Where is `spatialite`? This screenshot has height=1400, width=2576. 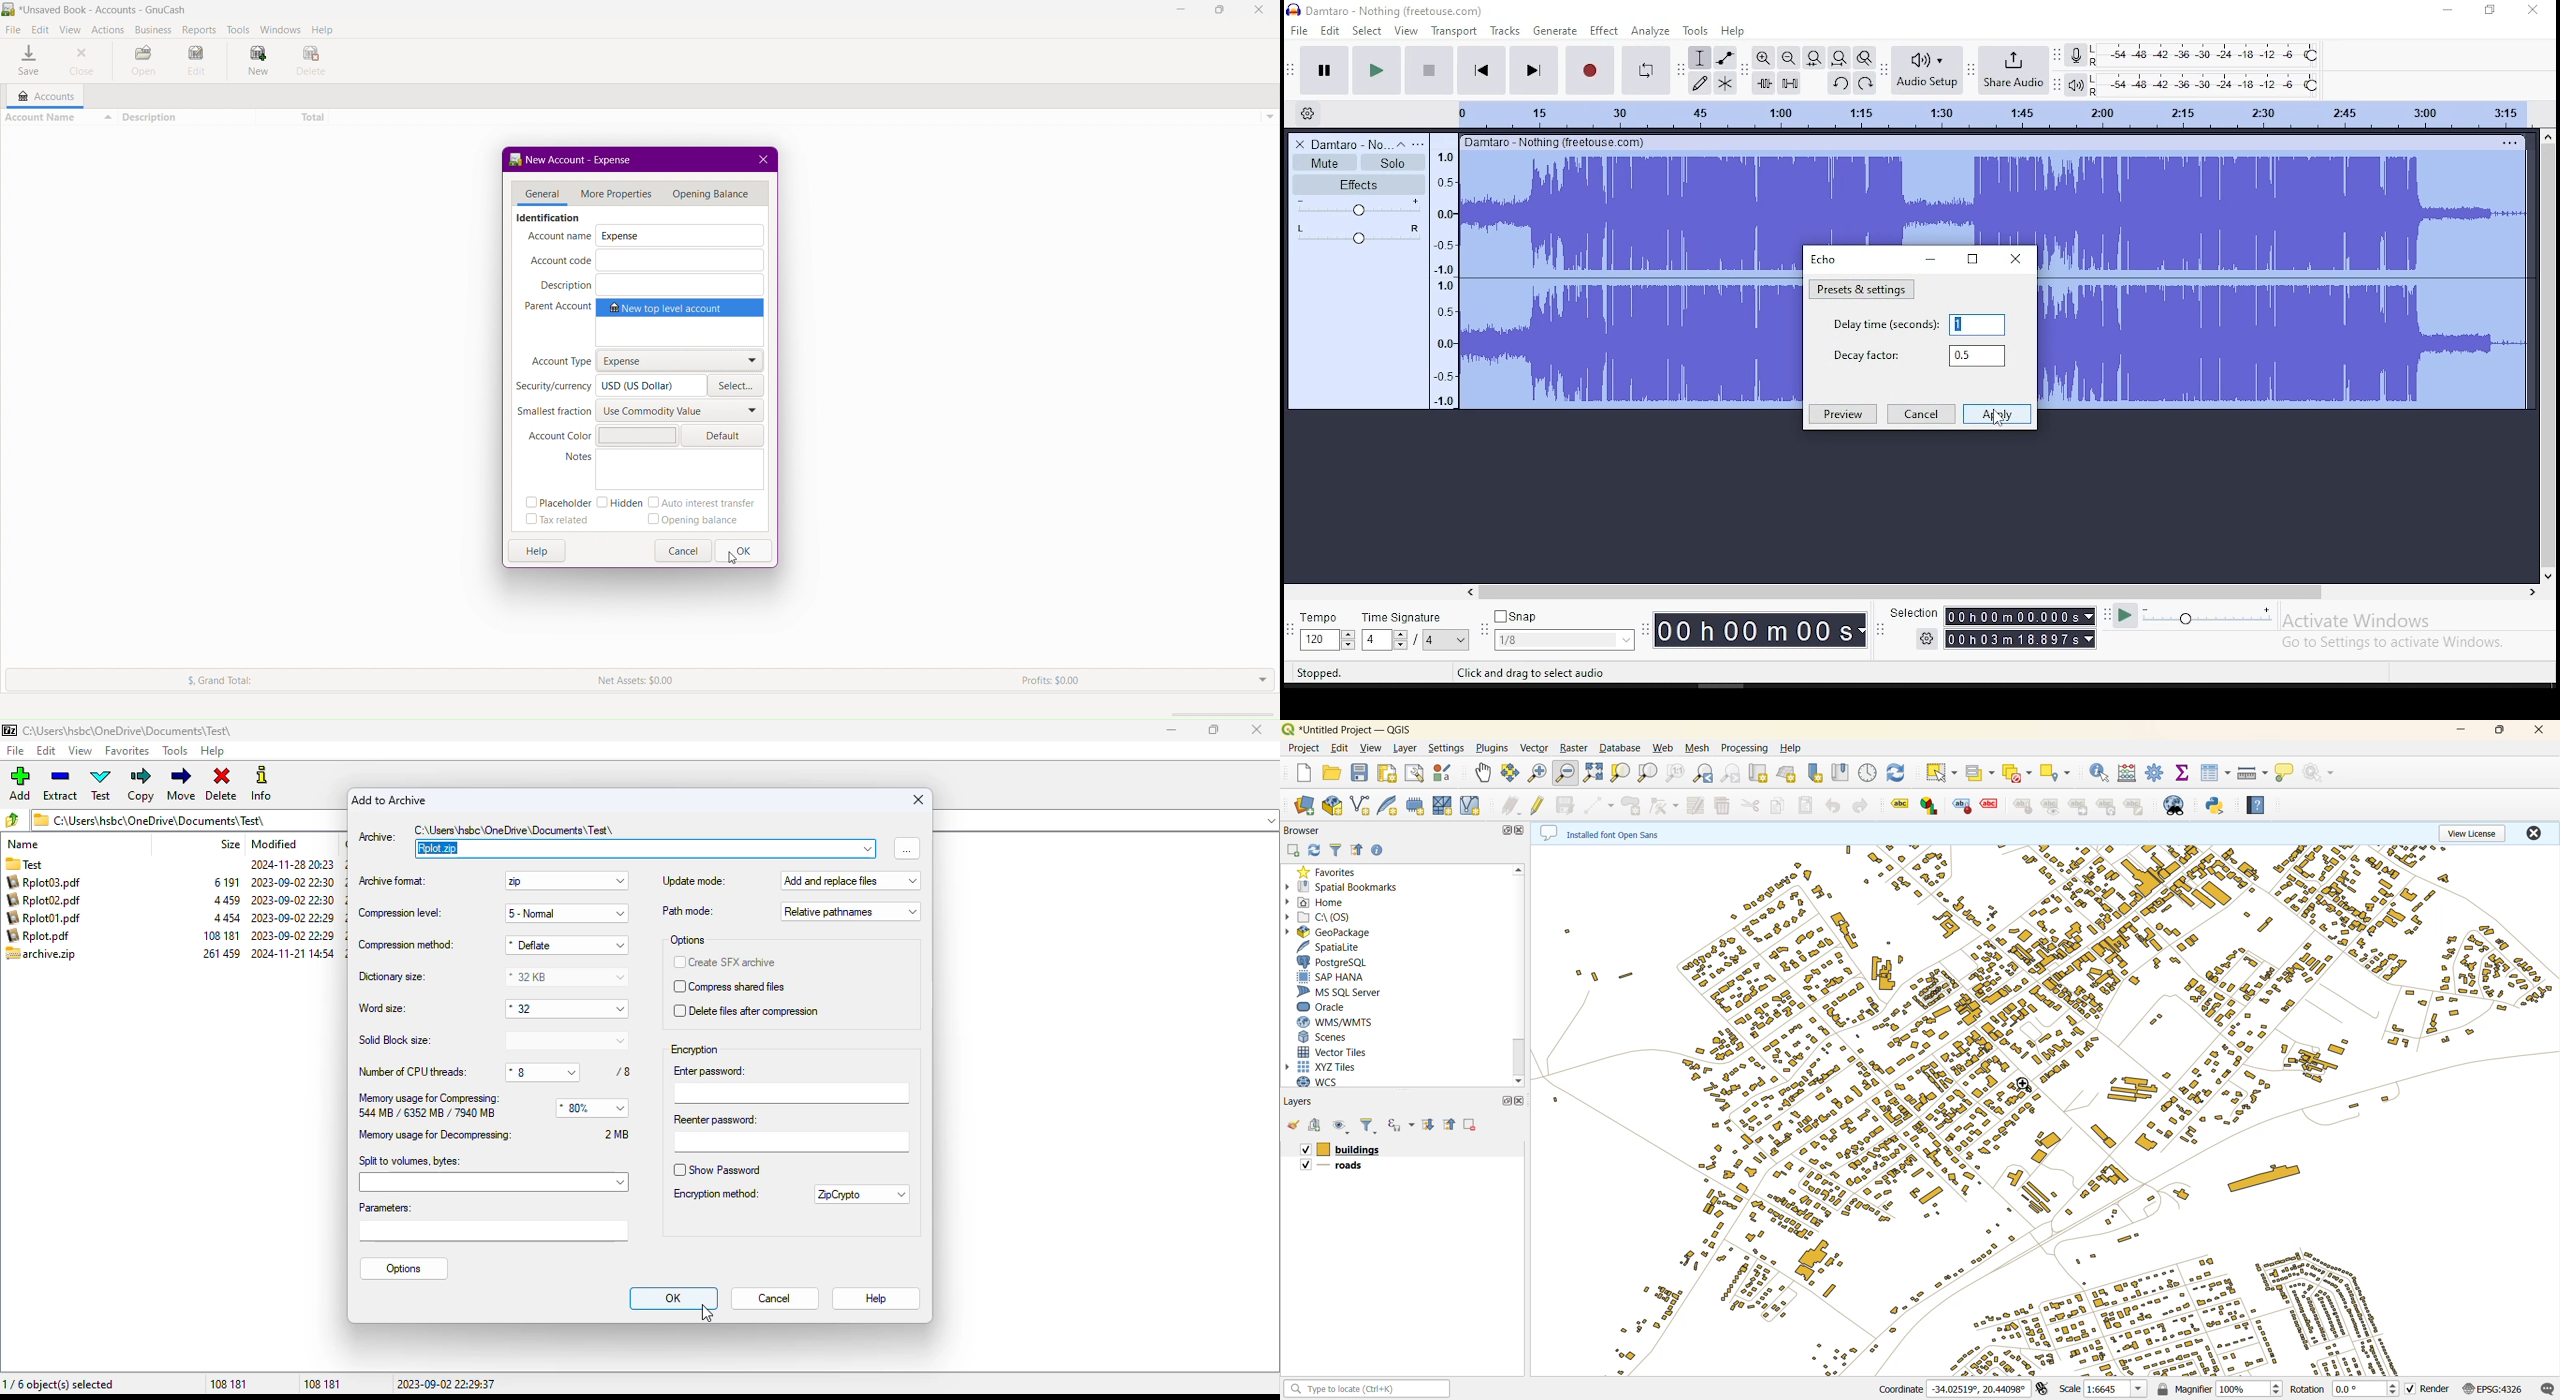
spatialite is located at coordinates (1334, 947).